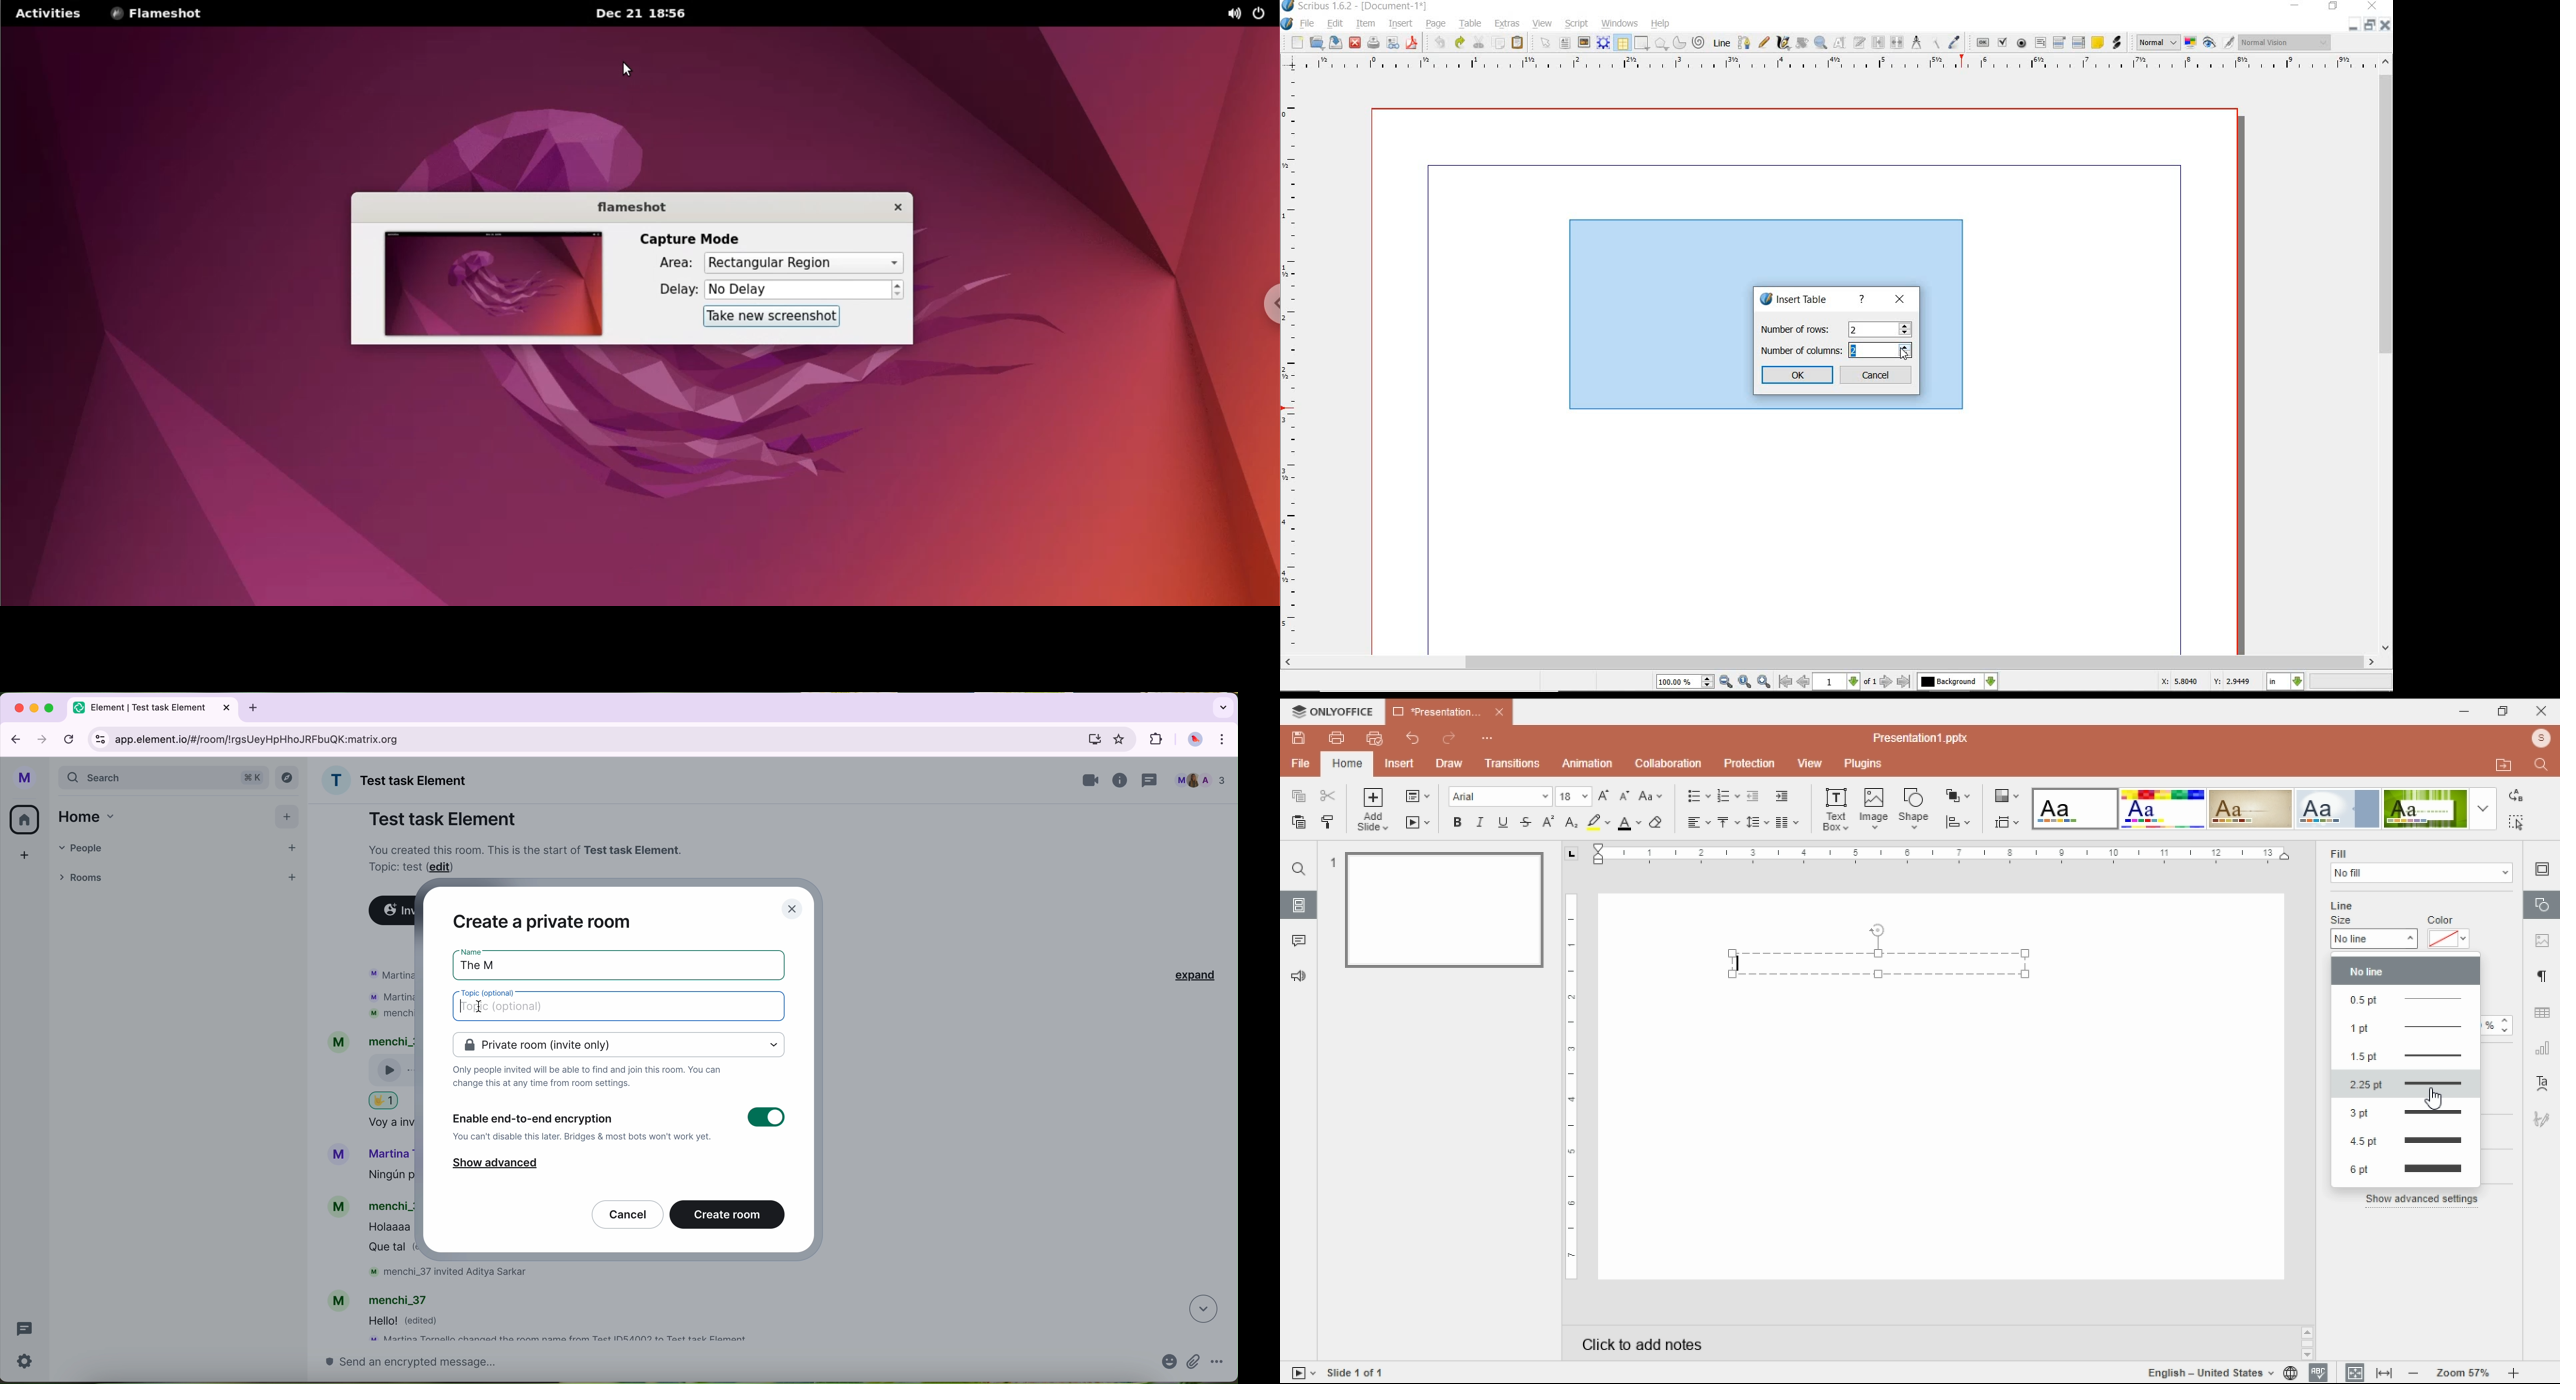 Image resolution: width=2576 pixels, height=1400 pixels. What do you see at coordinates (1820, 43) in the screenshot?
I see `zoom in or out` at bounding box center [1820, 43].